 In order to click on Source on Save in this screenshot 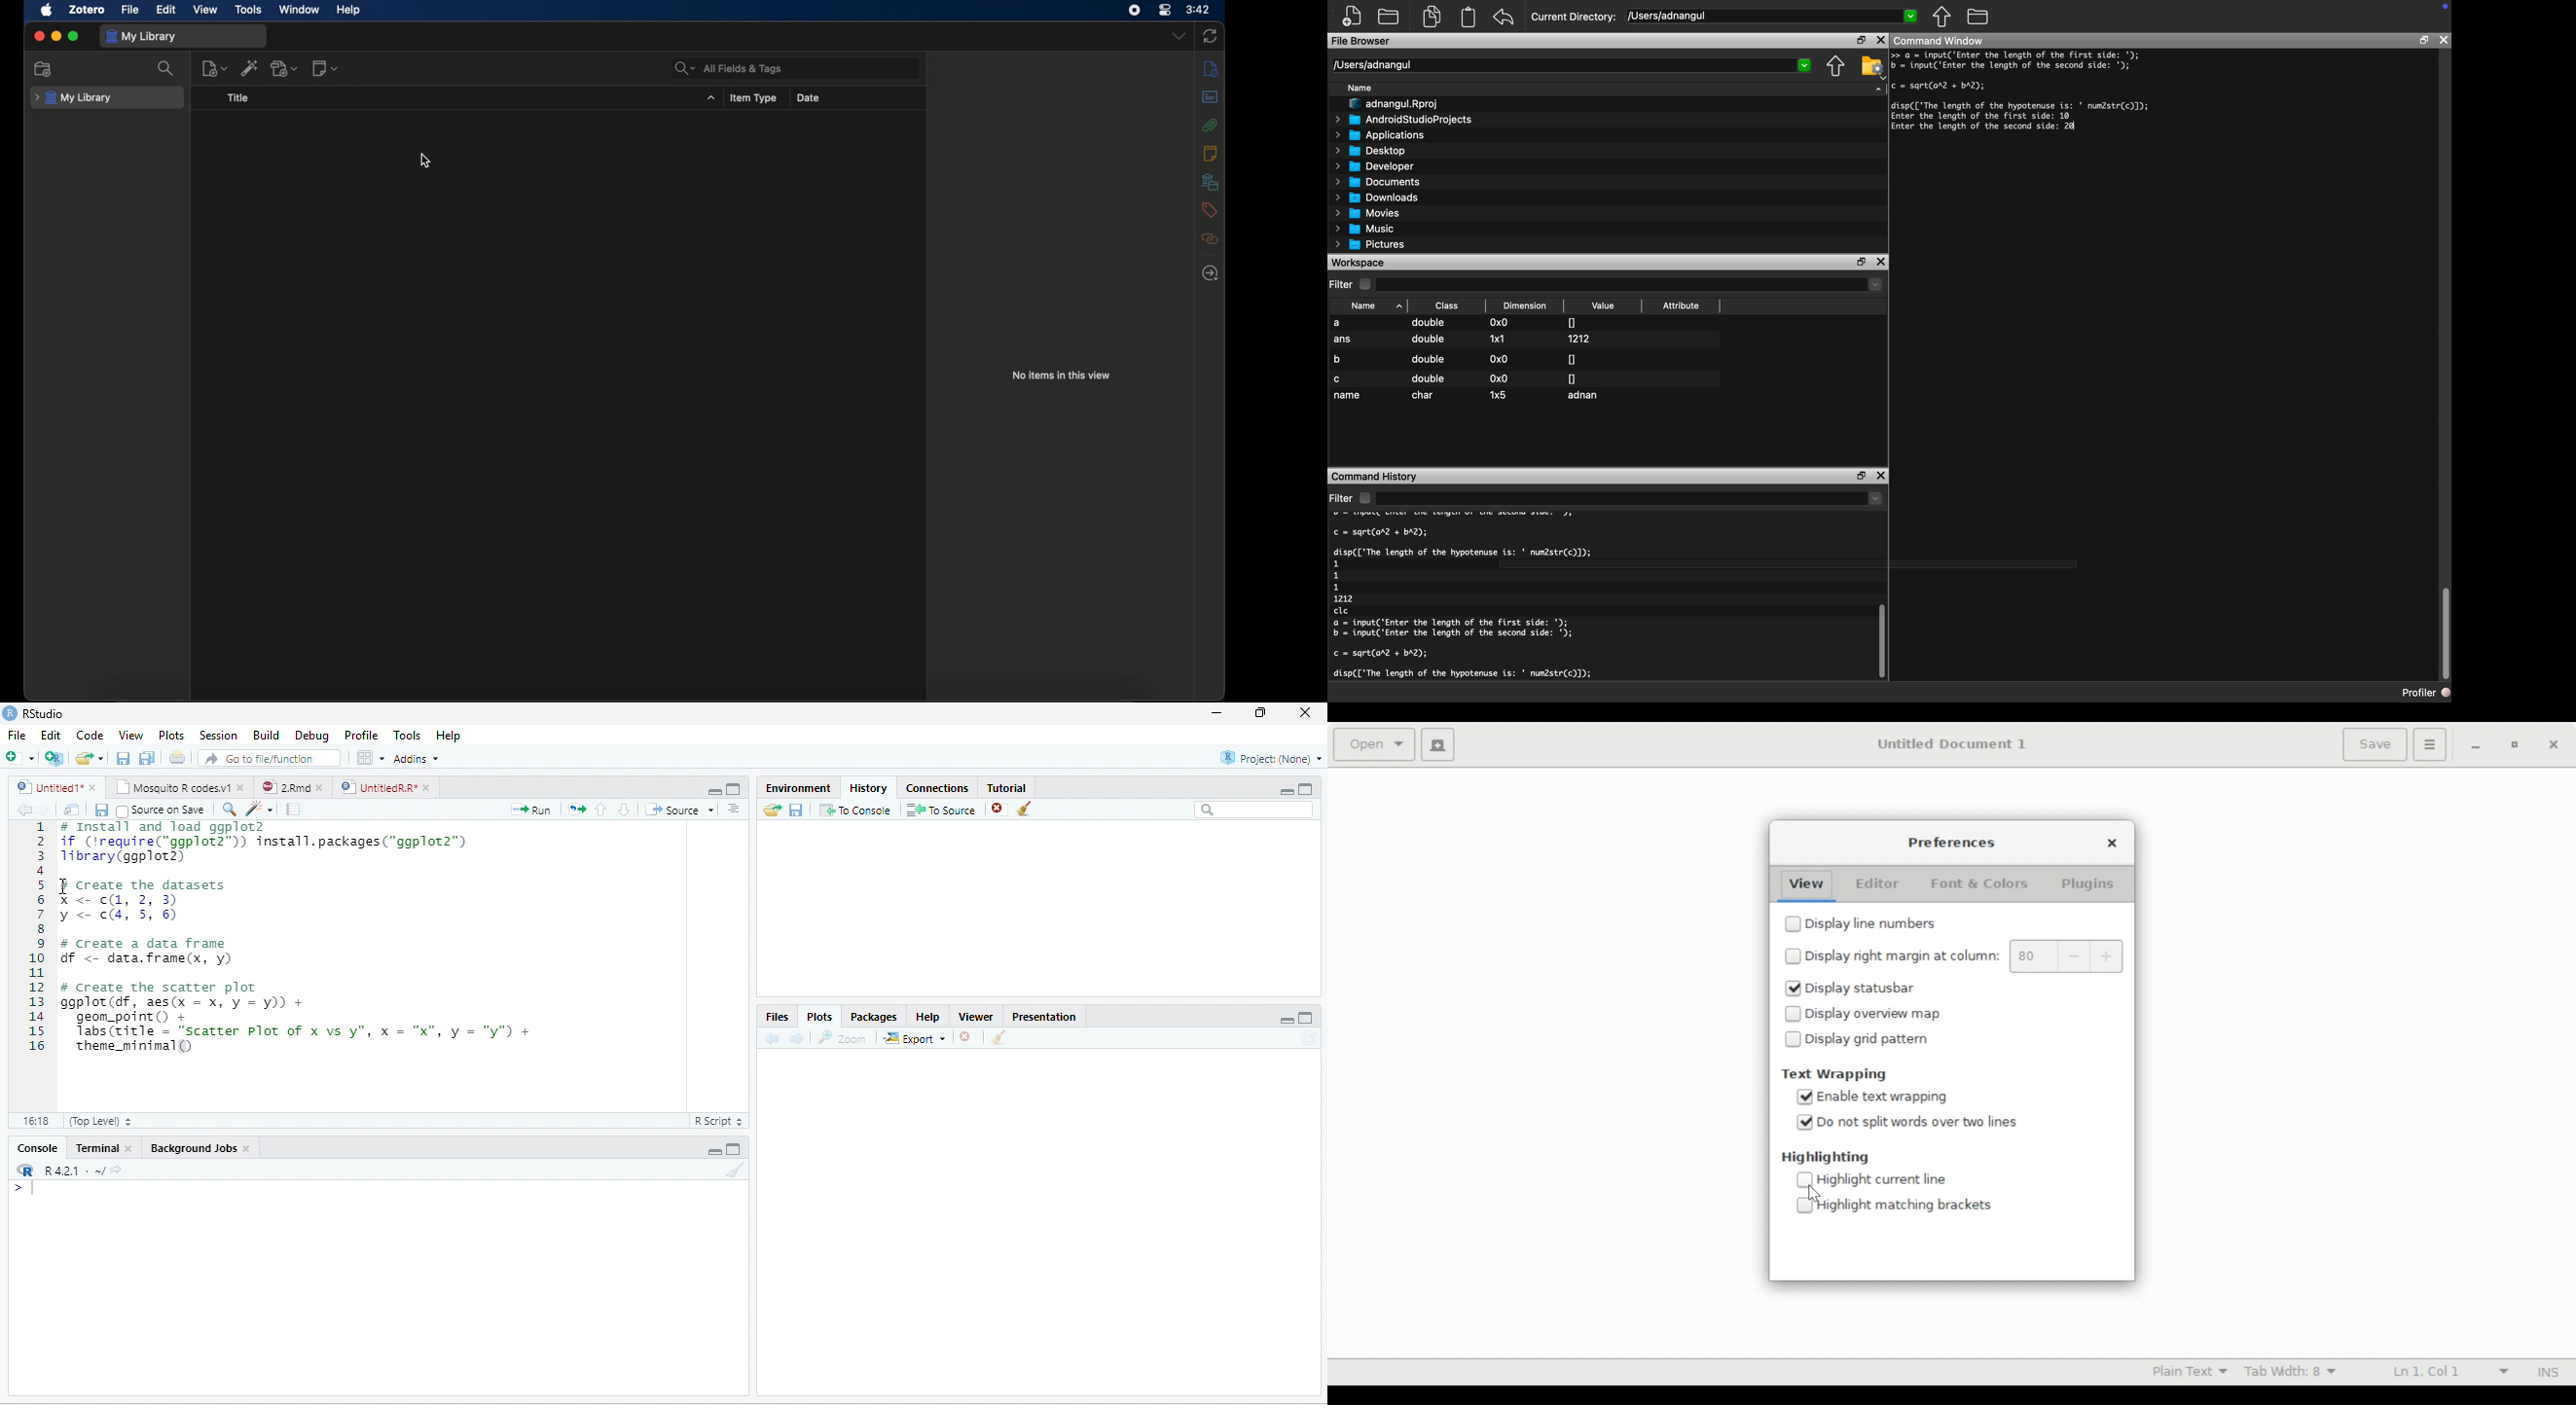, I will do `click(162, 811)`.